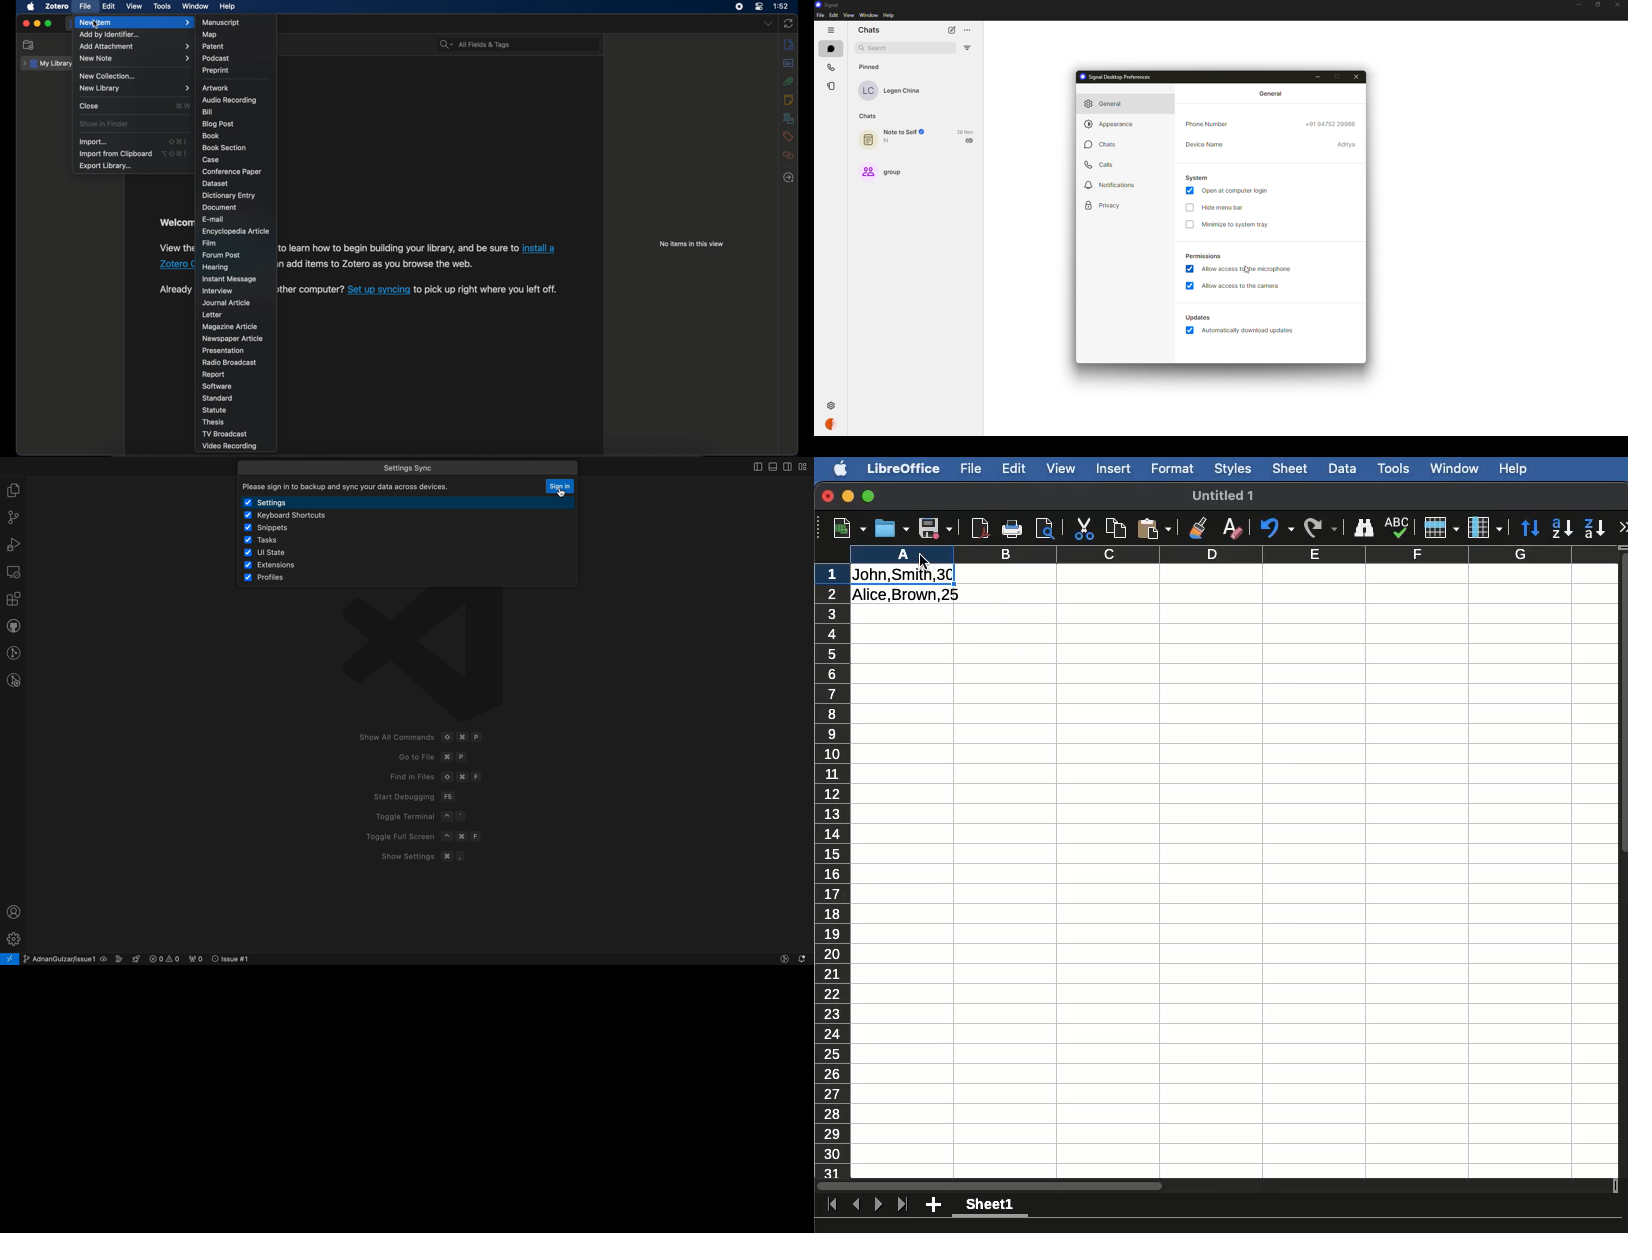 This screenshot has height=1260, width=1652. What do you see at coordinates (89, 106) in the screenshot?
I see `close` at bounding box center [89, 106].